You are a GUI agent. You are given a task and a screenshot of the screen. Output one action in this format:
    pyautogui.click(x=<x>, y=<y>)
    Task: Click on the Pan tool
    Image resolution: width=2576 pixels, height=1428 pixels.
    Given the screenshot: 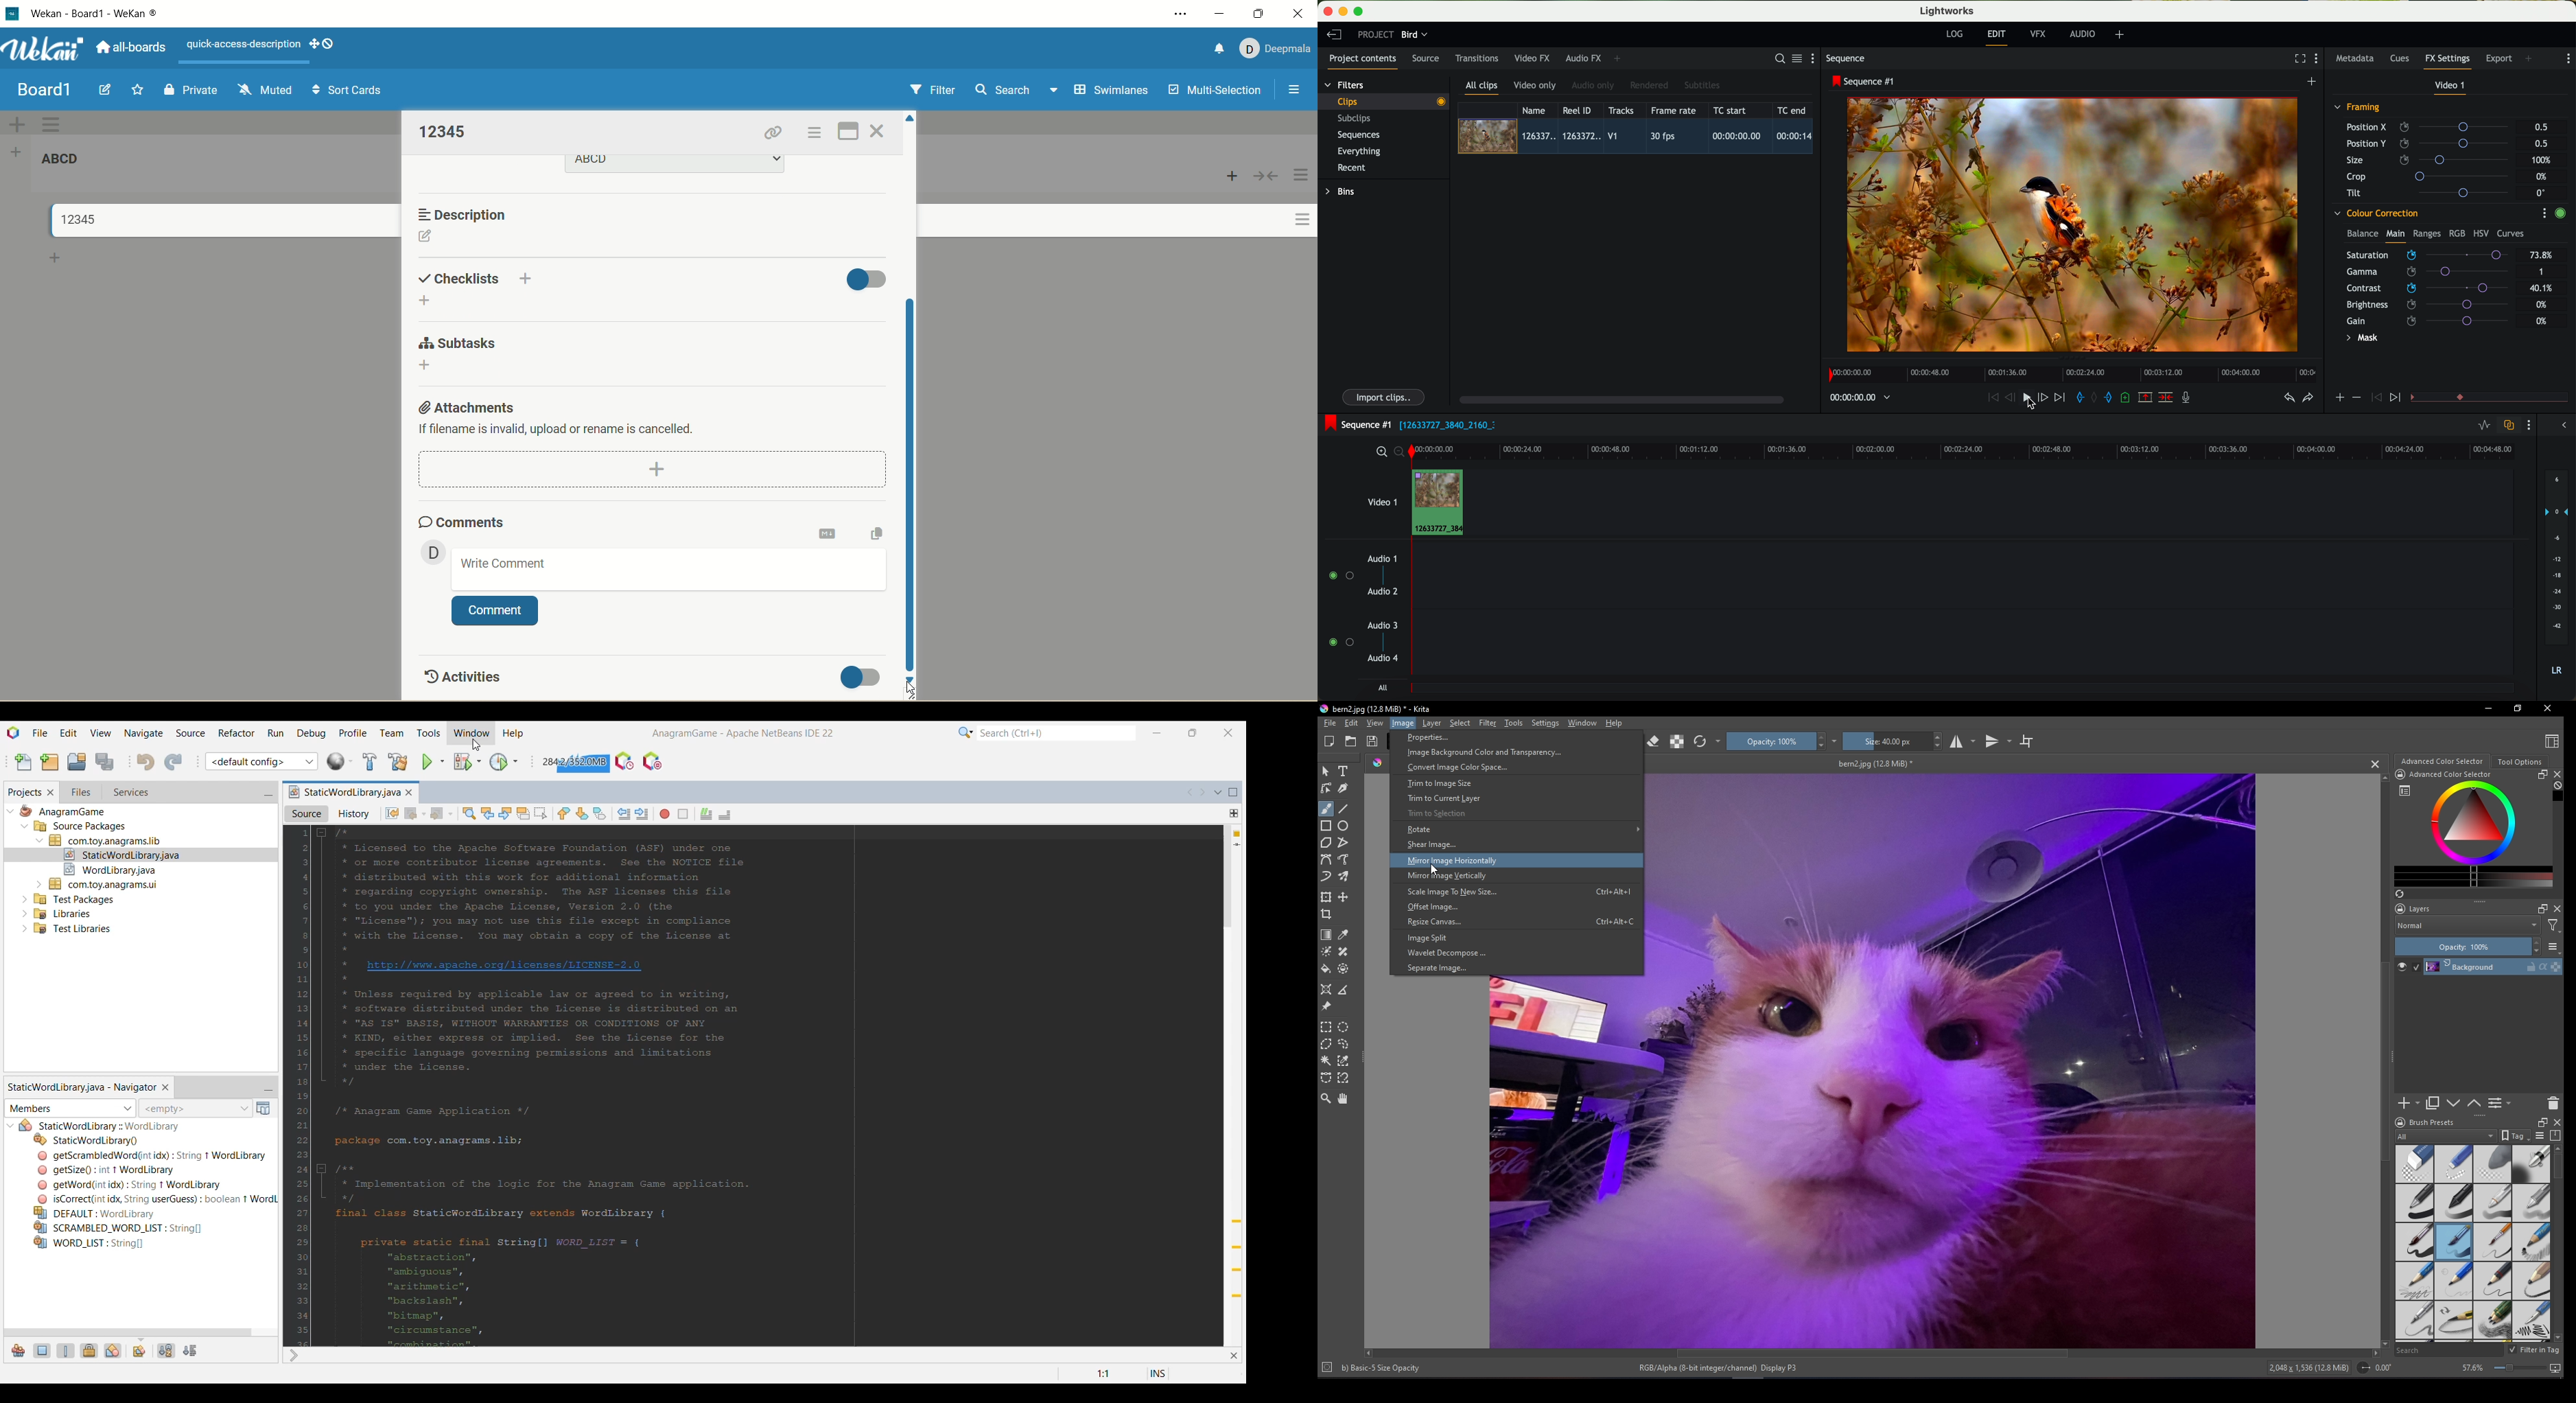 What is the action you would take?
    pyautogui.click(x=1342, y=1098)
    